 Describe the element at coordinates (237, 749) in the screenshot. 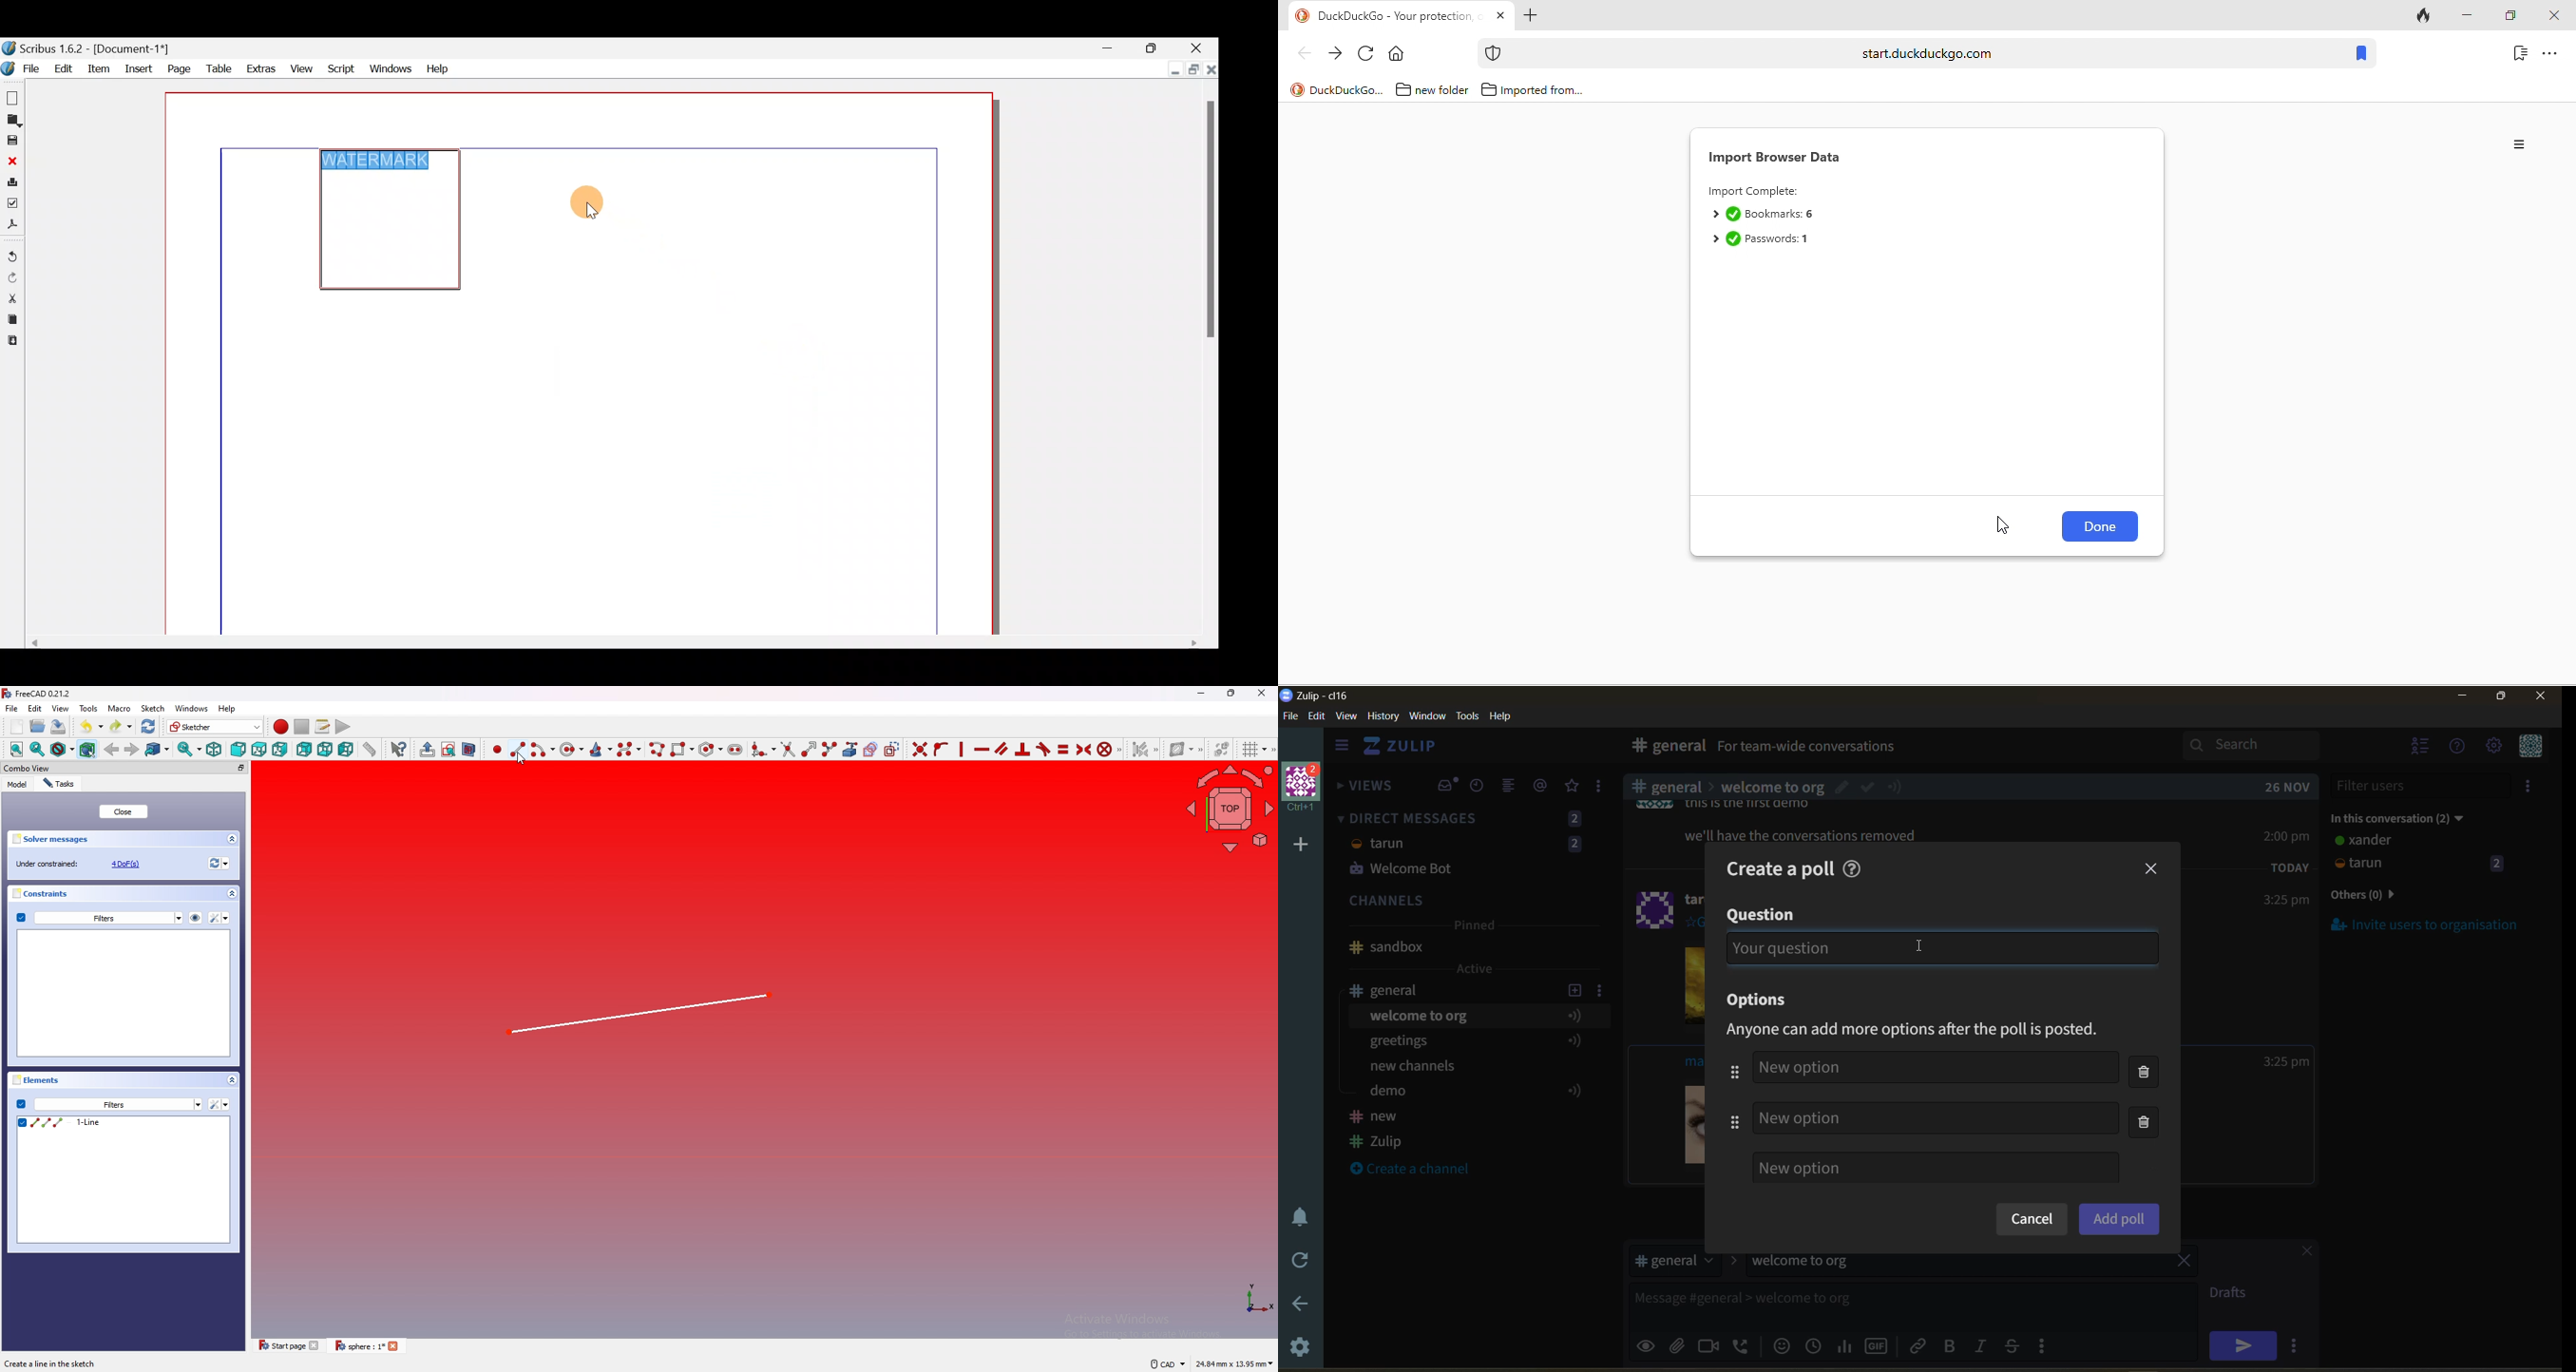

I see `Front` at that location.